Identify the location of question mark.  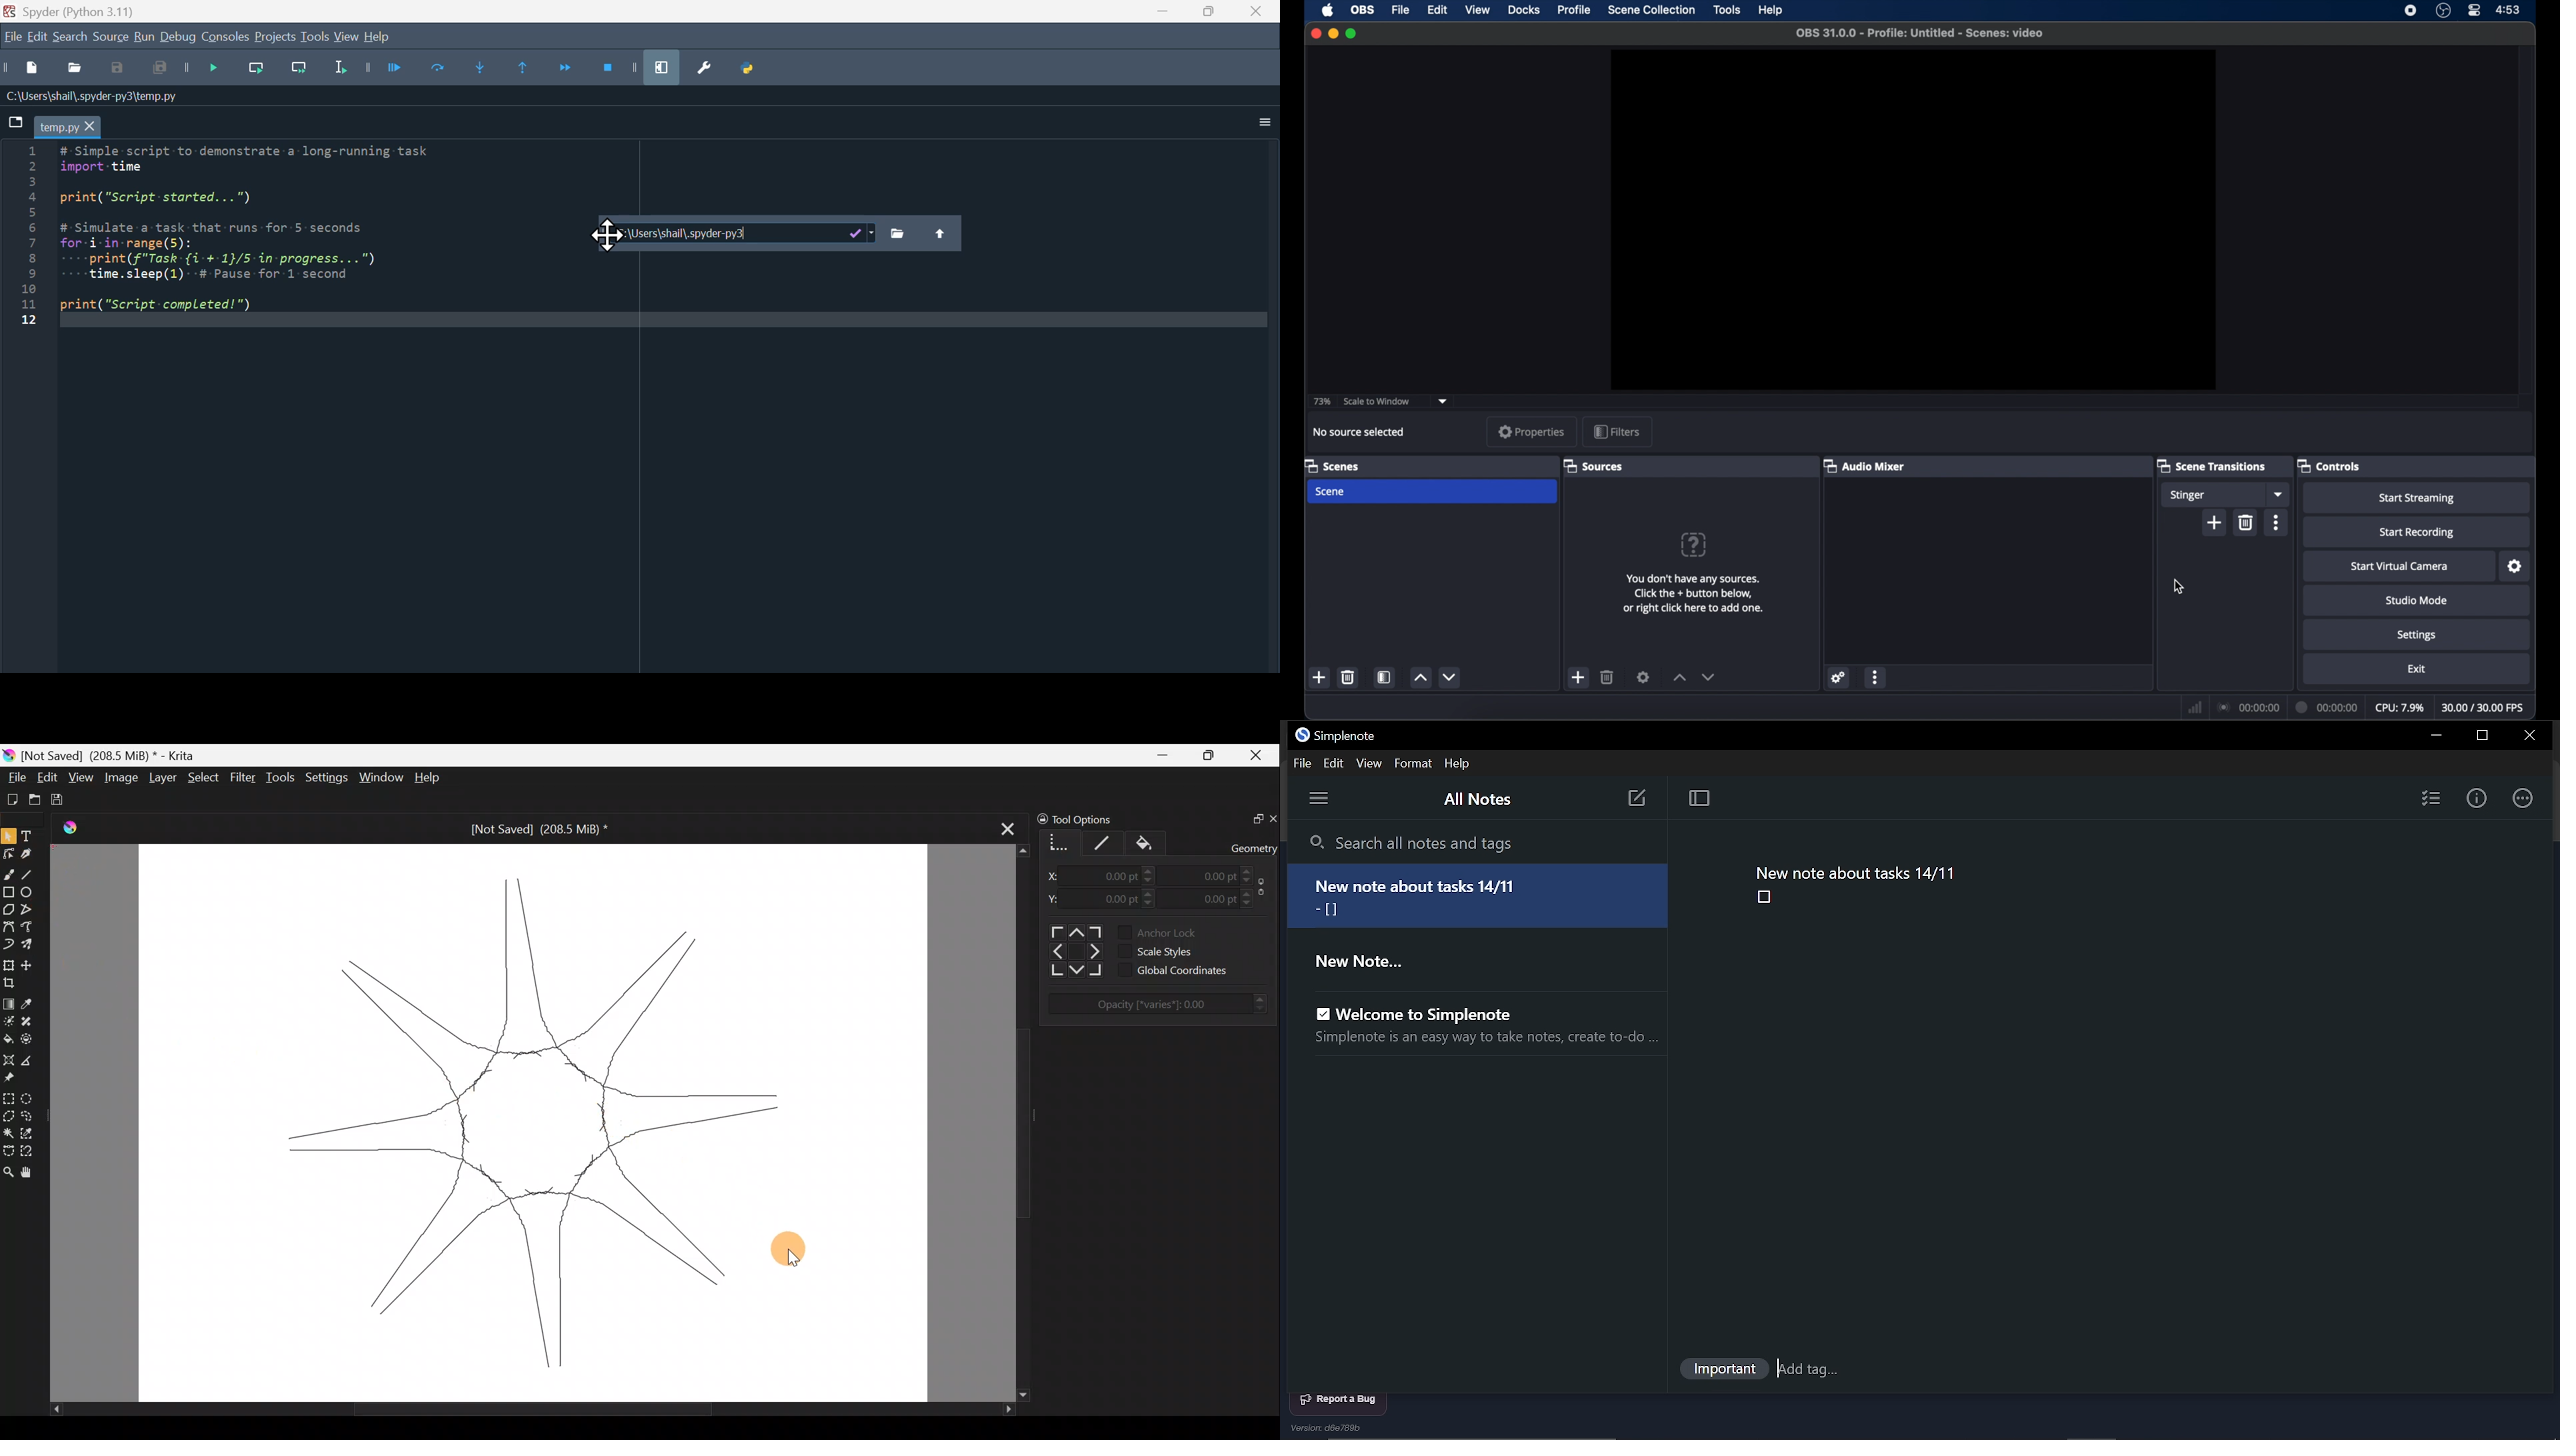
(1695, 545).